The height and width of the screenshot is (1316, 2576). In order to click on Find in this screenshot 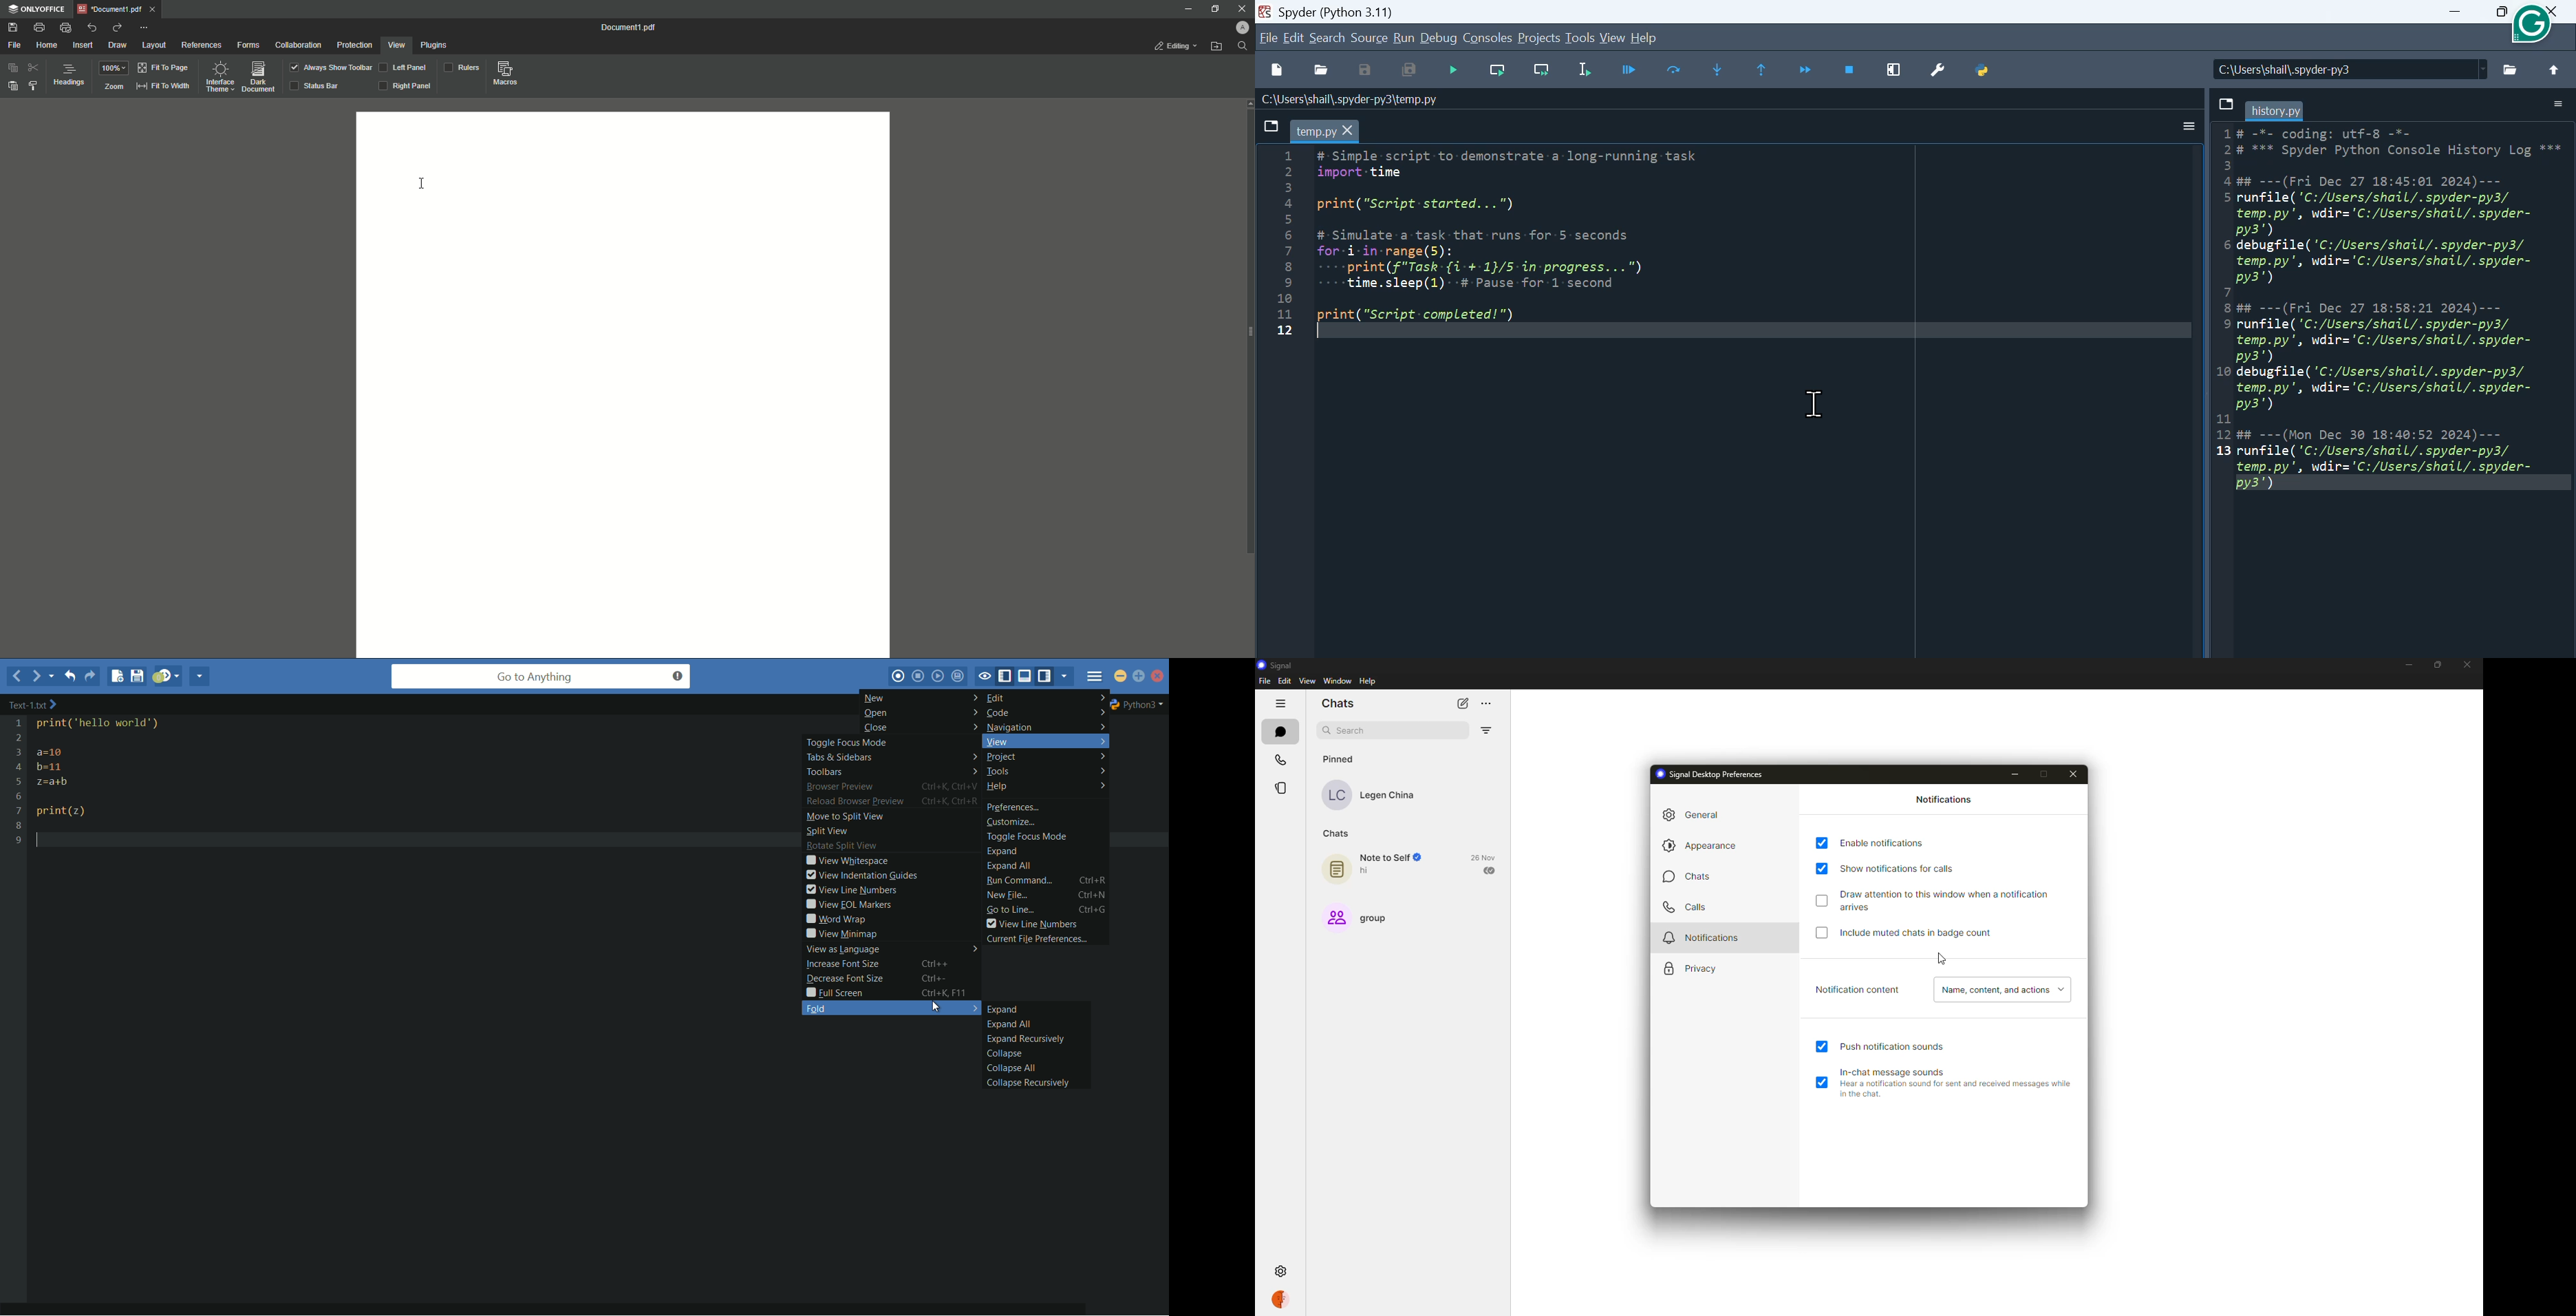, I will do `click(1242, 47)`.